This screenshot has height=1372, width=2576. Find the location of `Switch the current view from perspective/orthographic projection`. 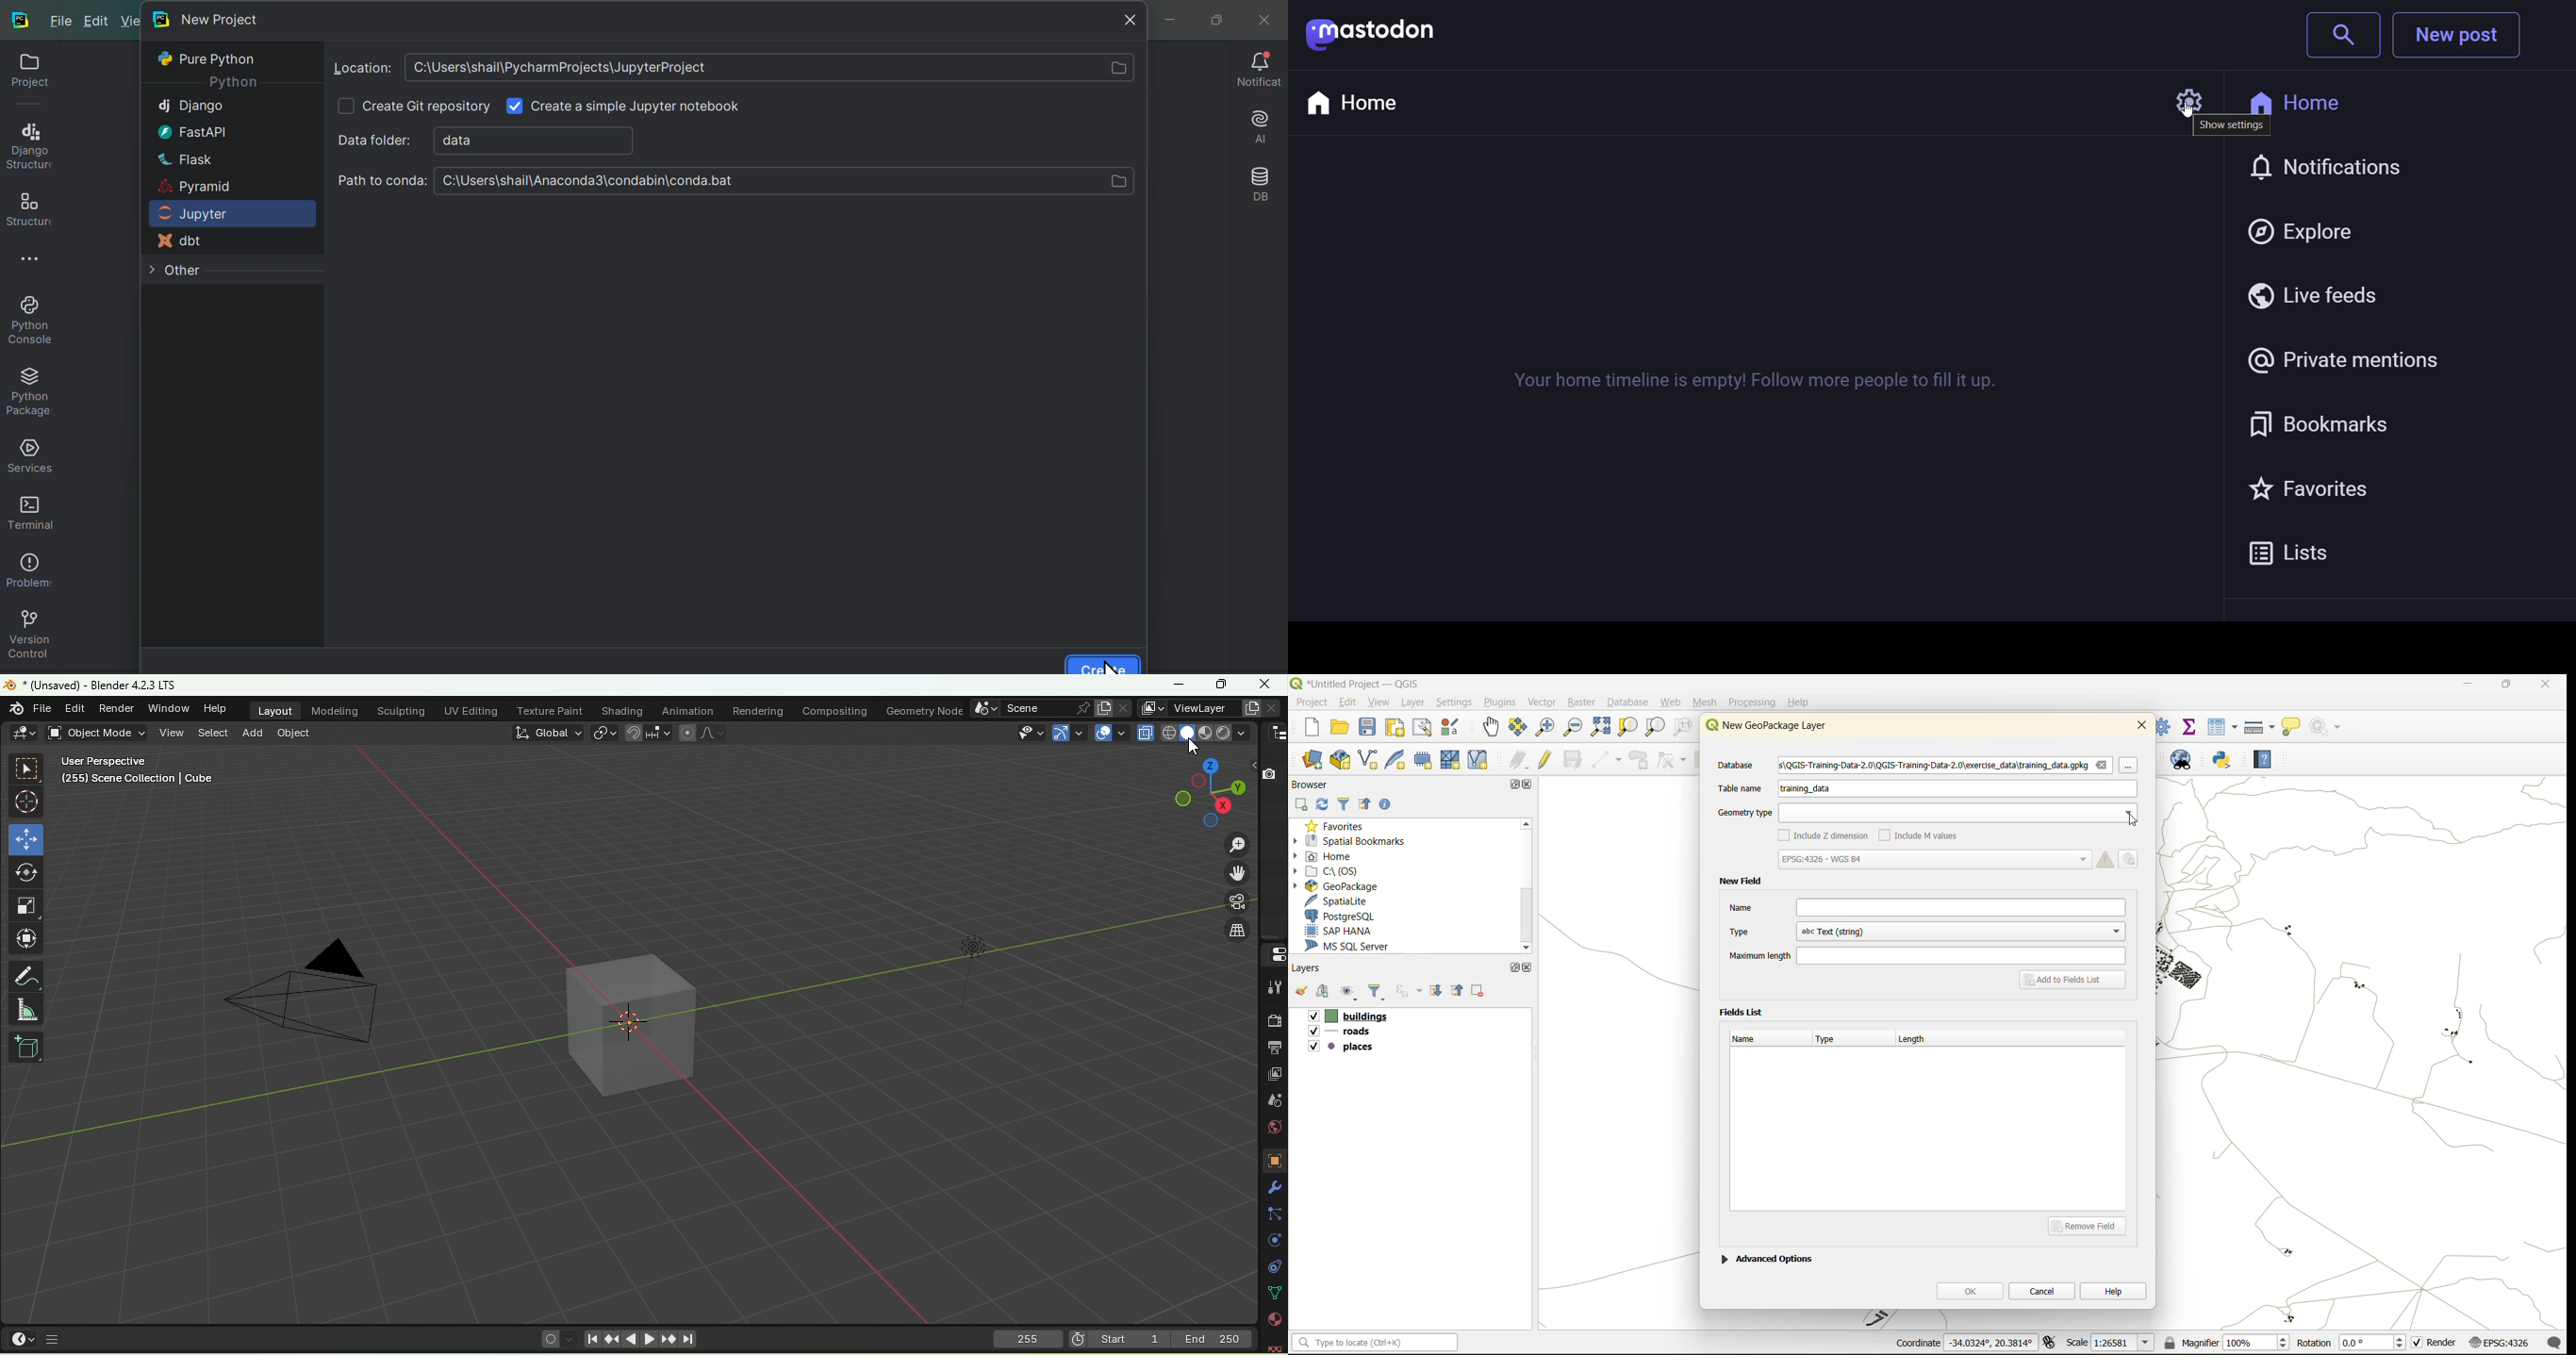

Switch the current view from perspective/orthographic projection is located at coordinates (1233, 932).